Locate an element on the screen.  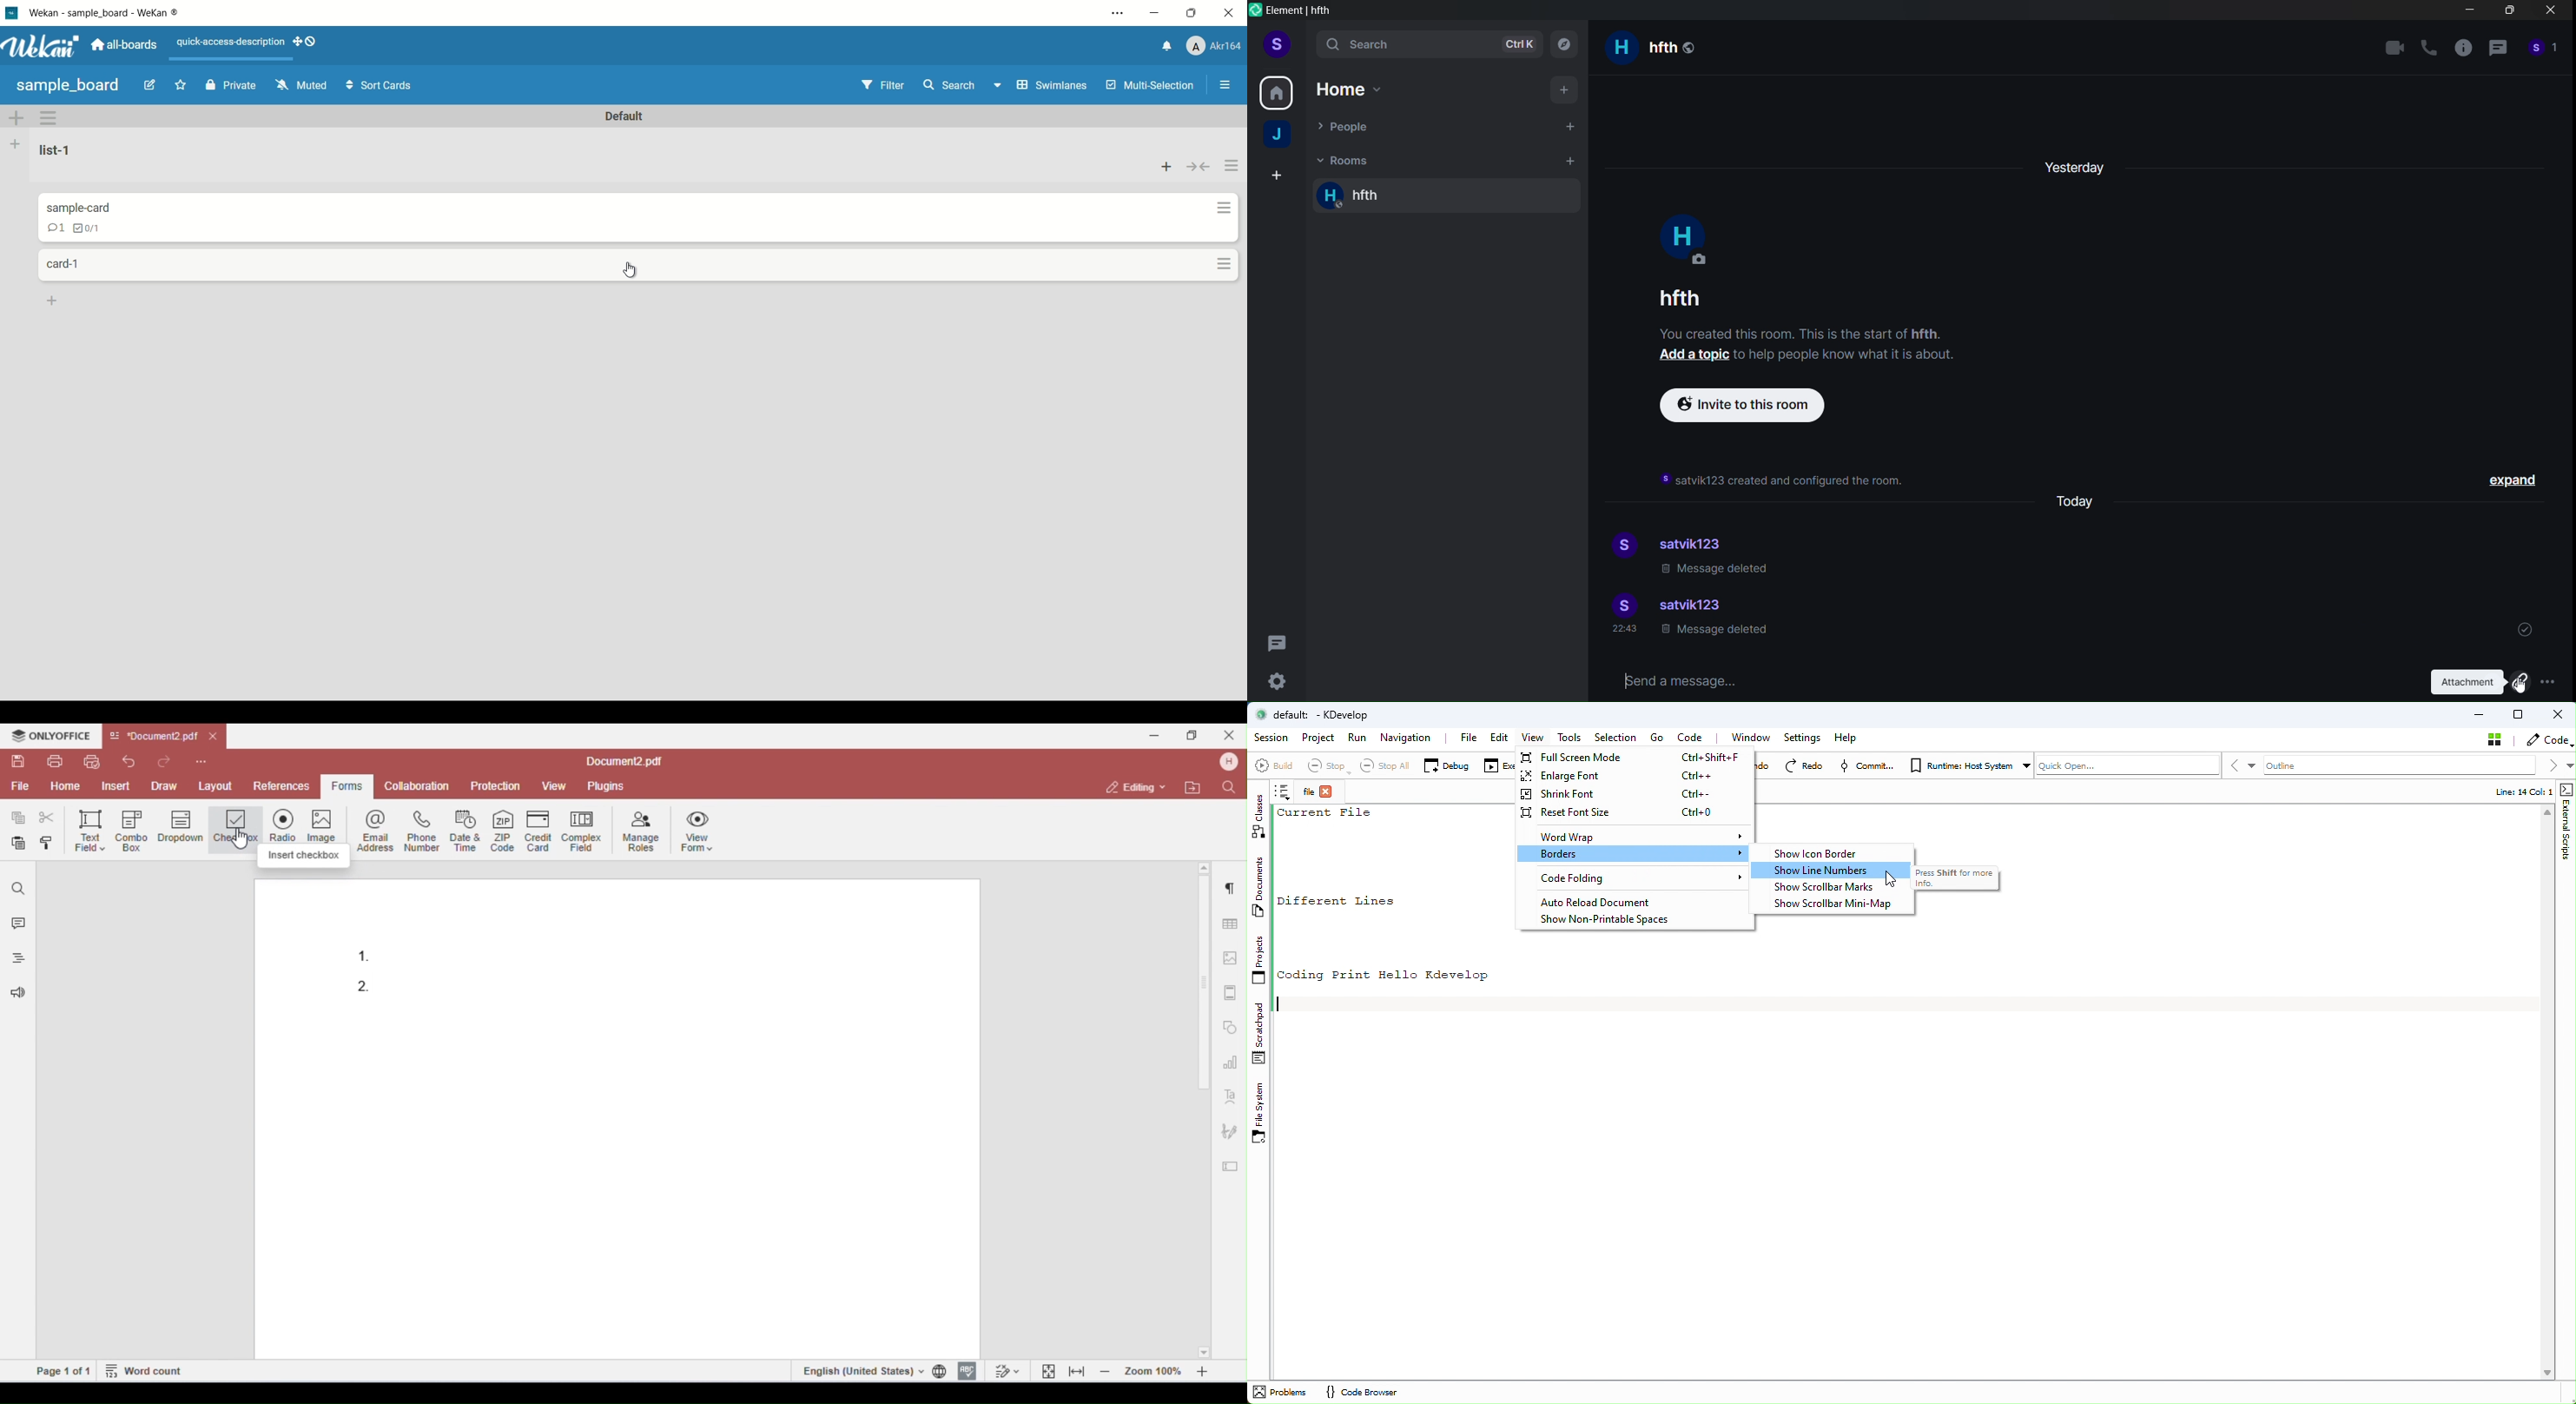
display picture is located at coordinates (1621, 547).